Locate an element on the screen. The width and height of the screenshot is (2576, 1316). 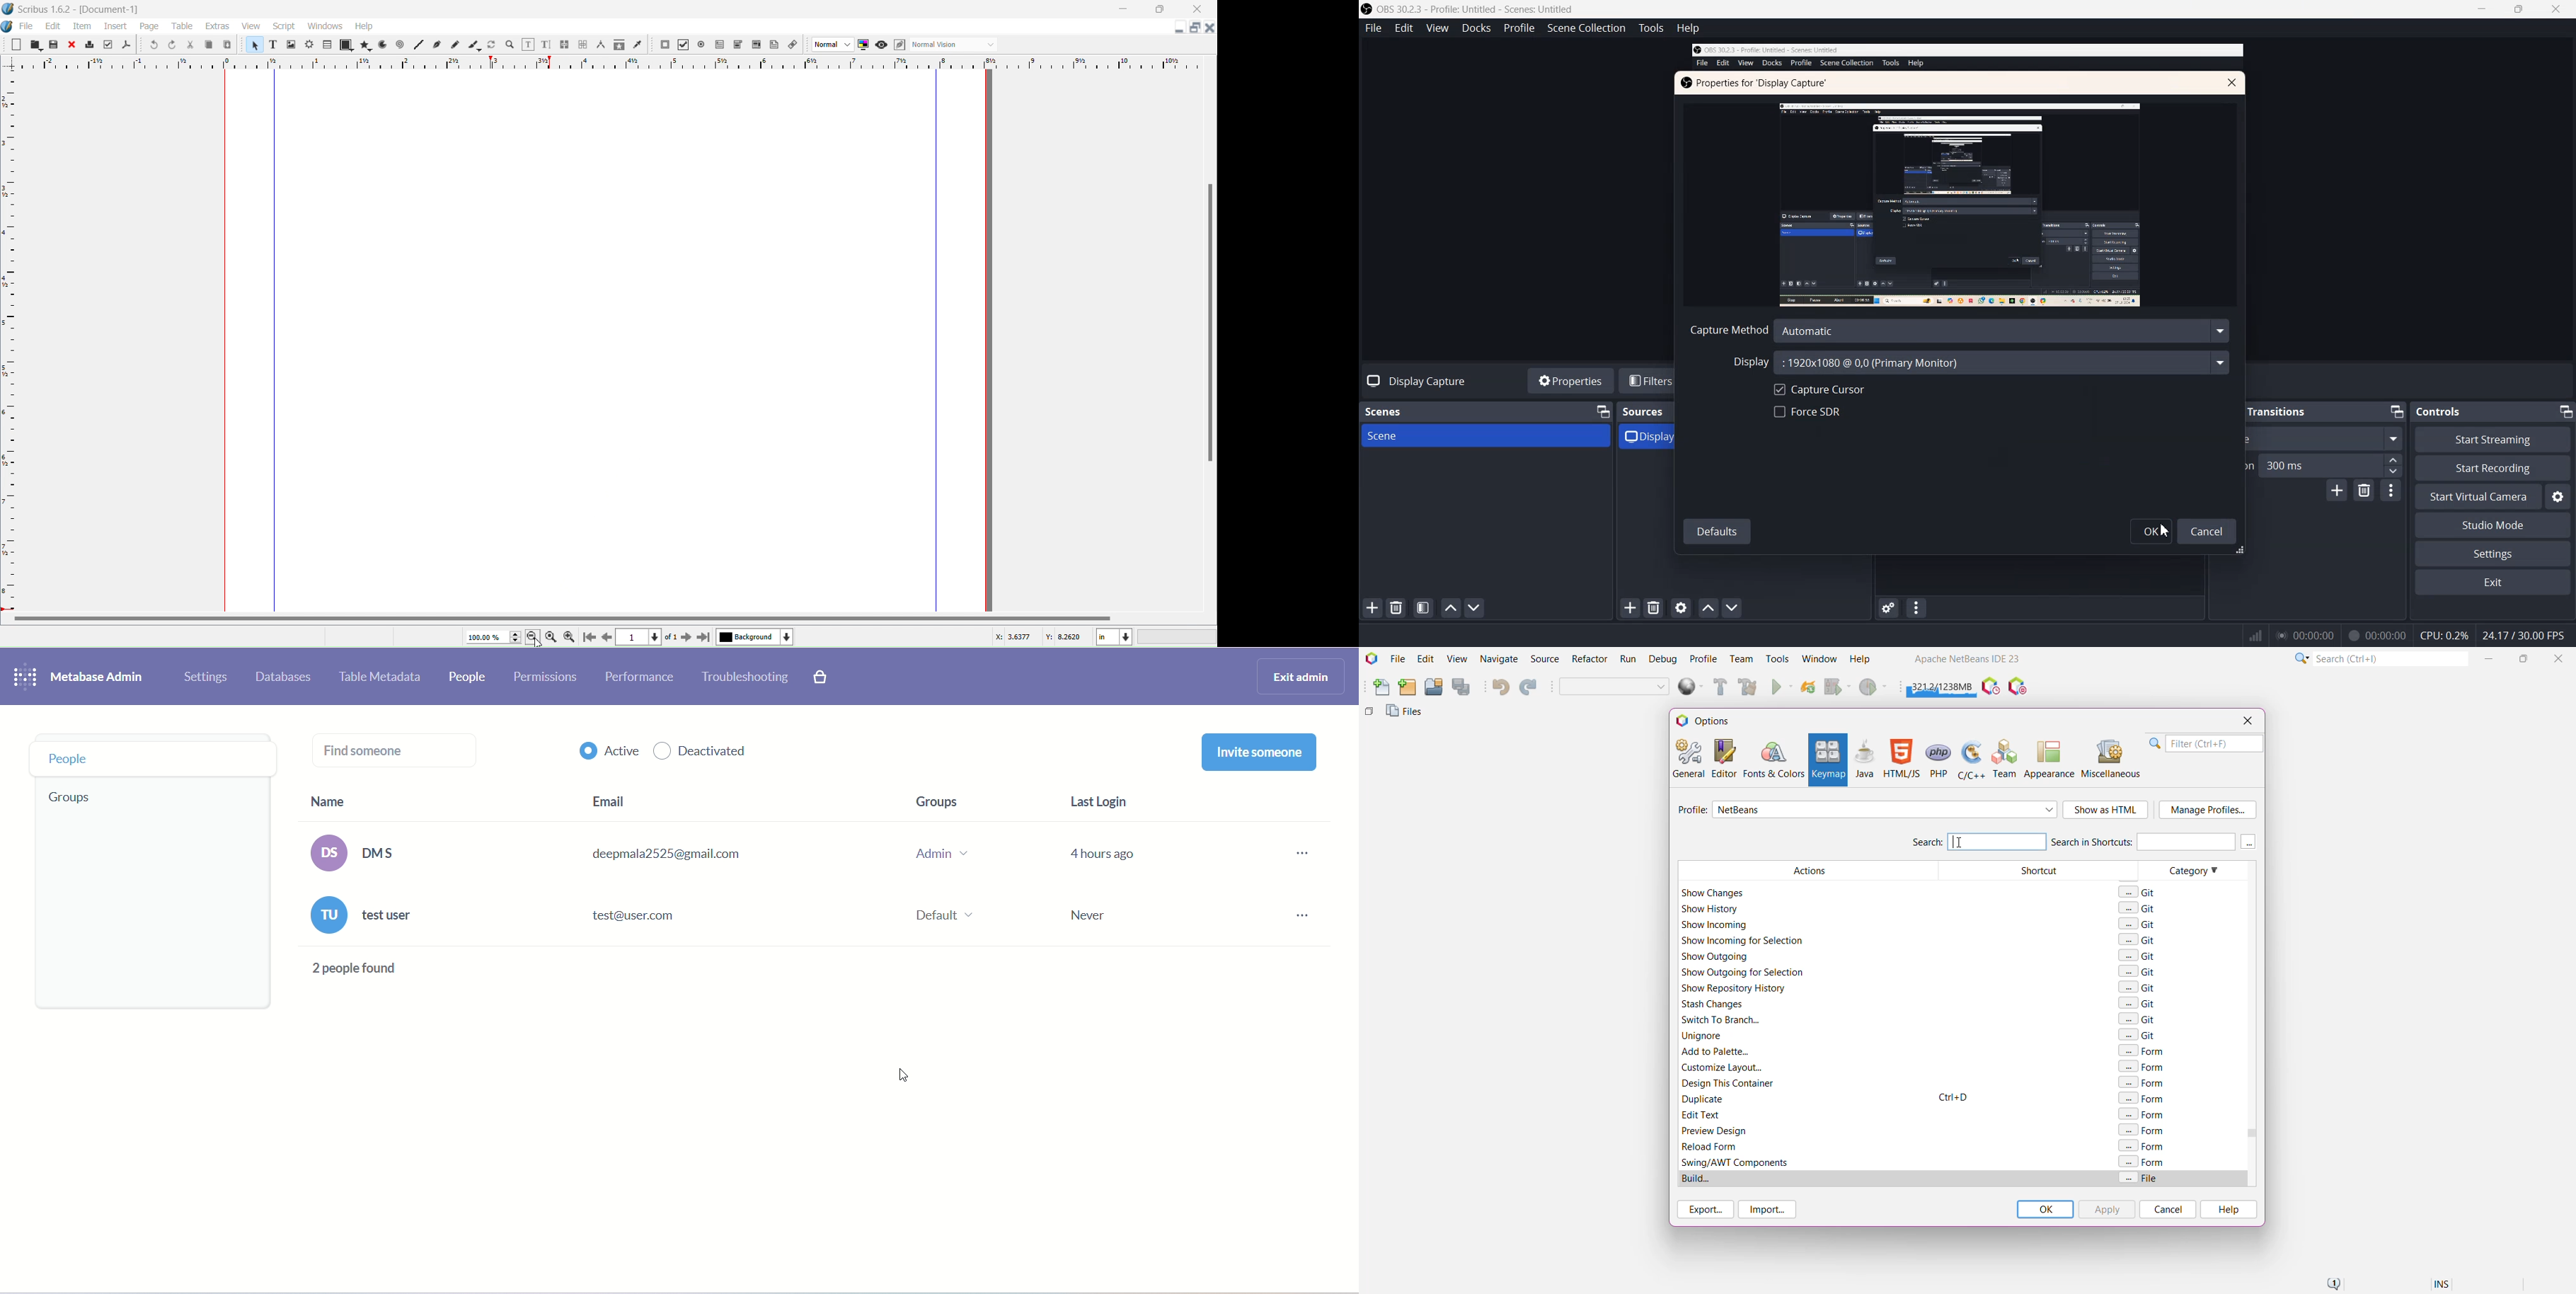
30.00/30.000 FPS is located at coordinates (2522, 635).